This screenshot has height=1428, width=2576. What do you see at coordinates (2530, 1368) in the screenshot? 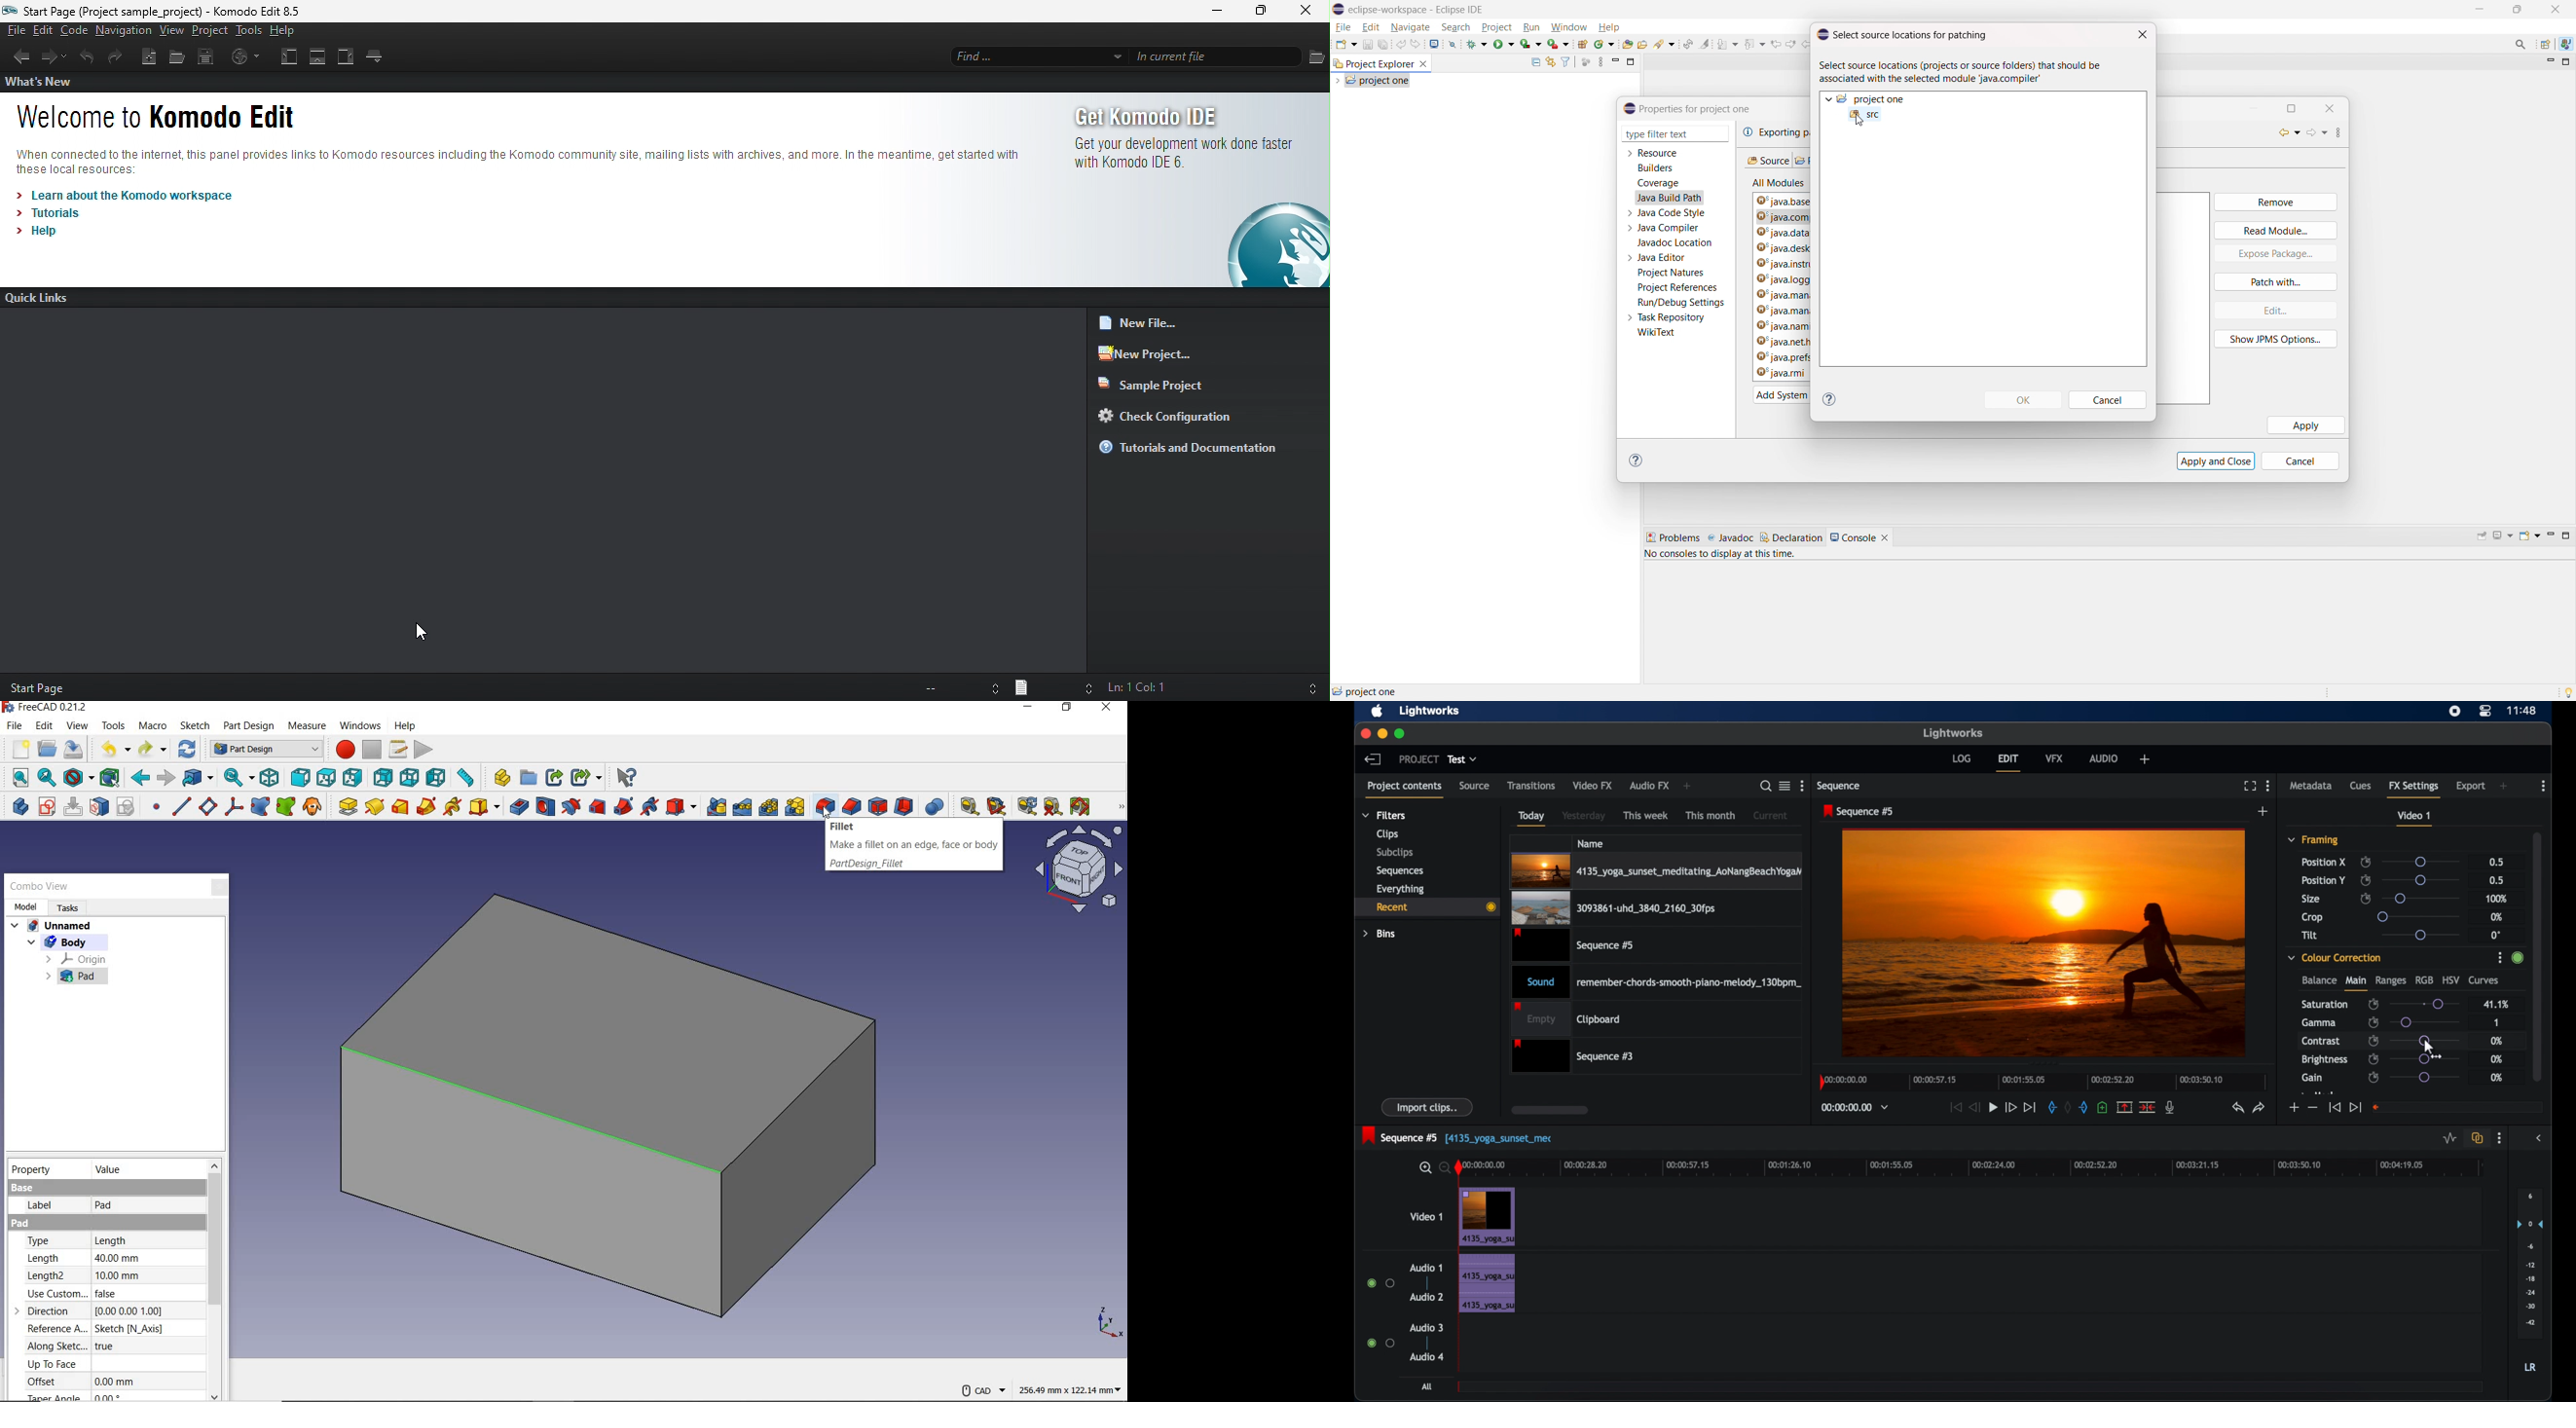
I see `LR` at bounding box center [2530, 1368].